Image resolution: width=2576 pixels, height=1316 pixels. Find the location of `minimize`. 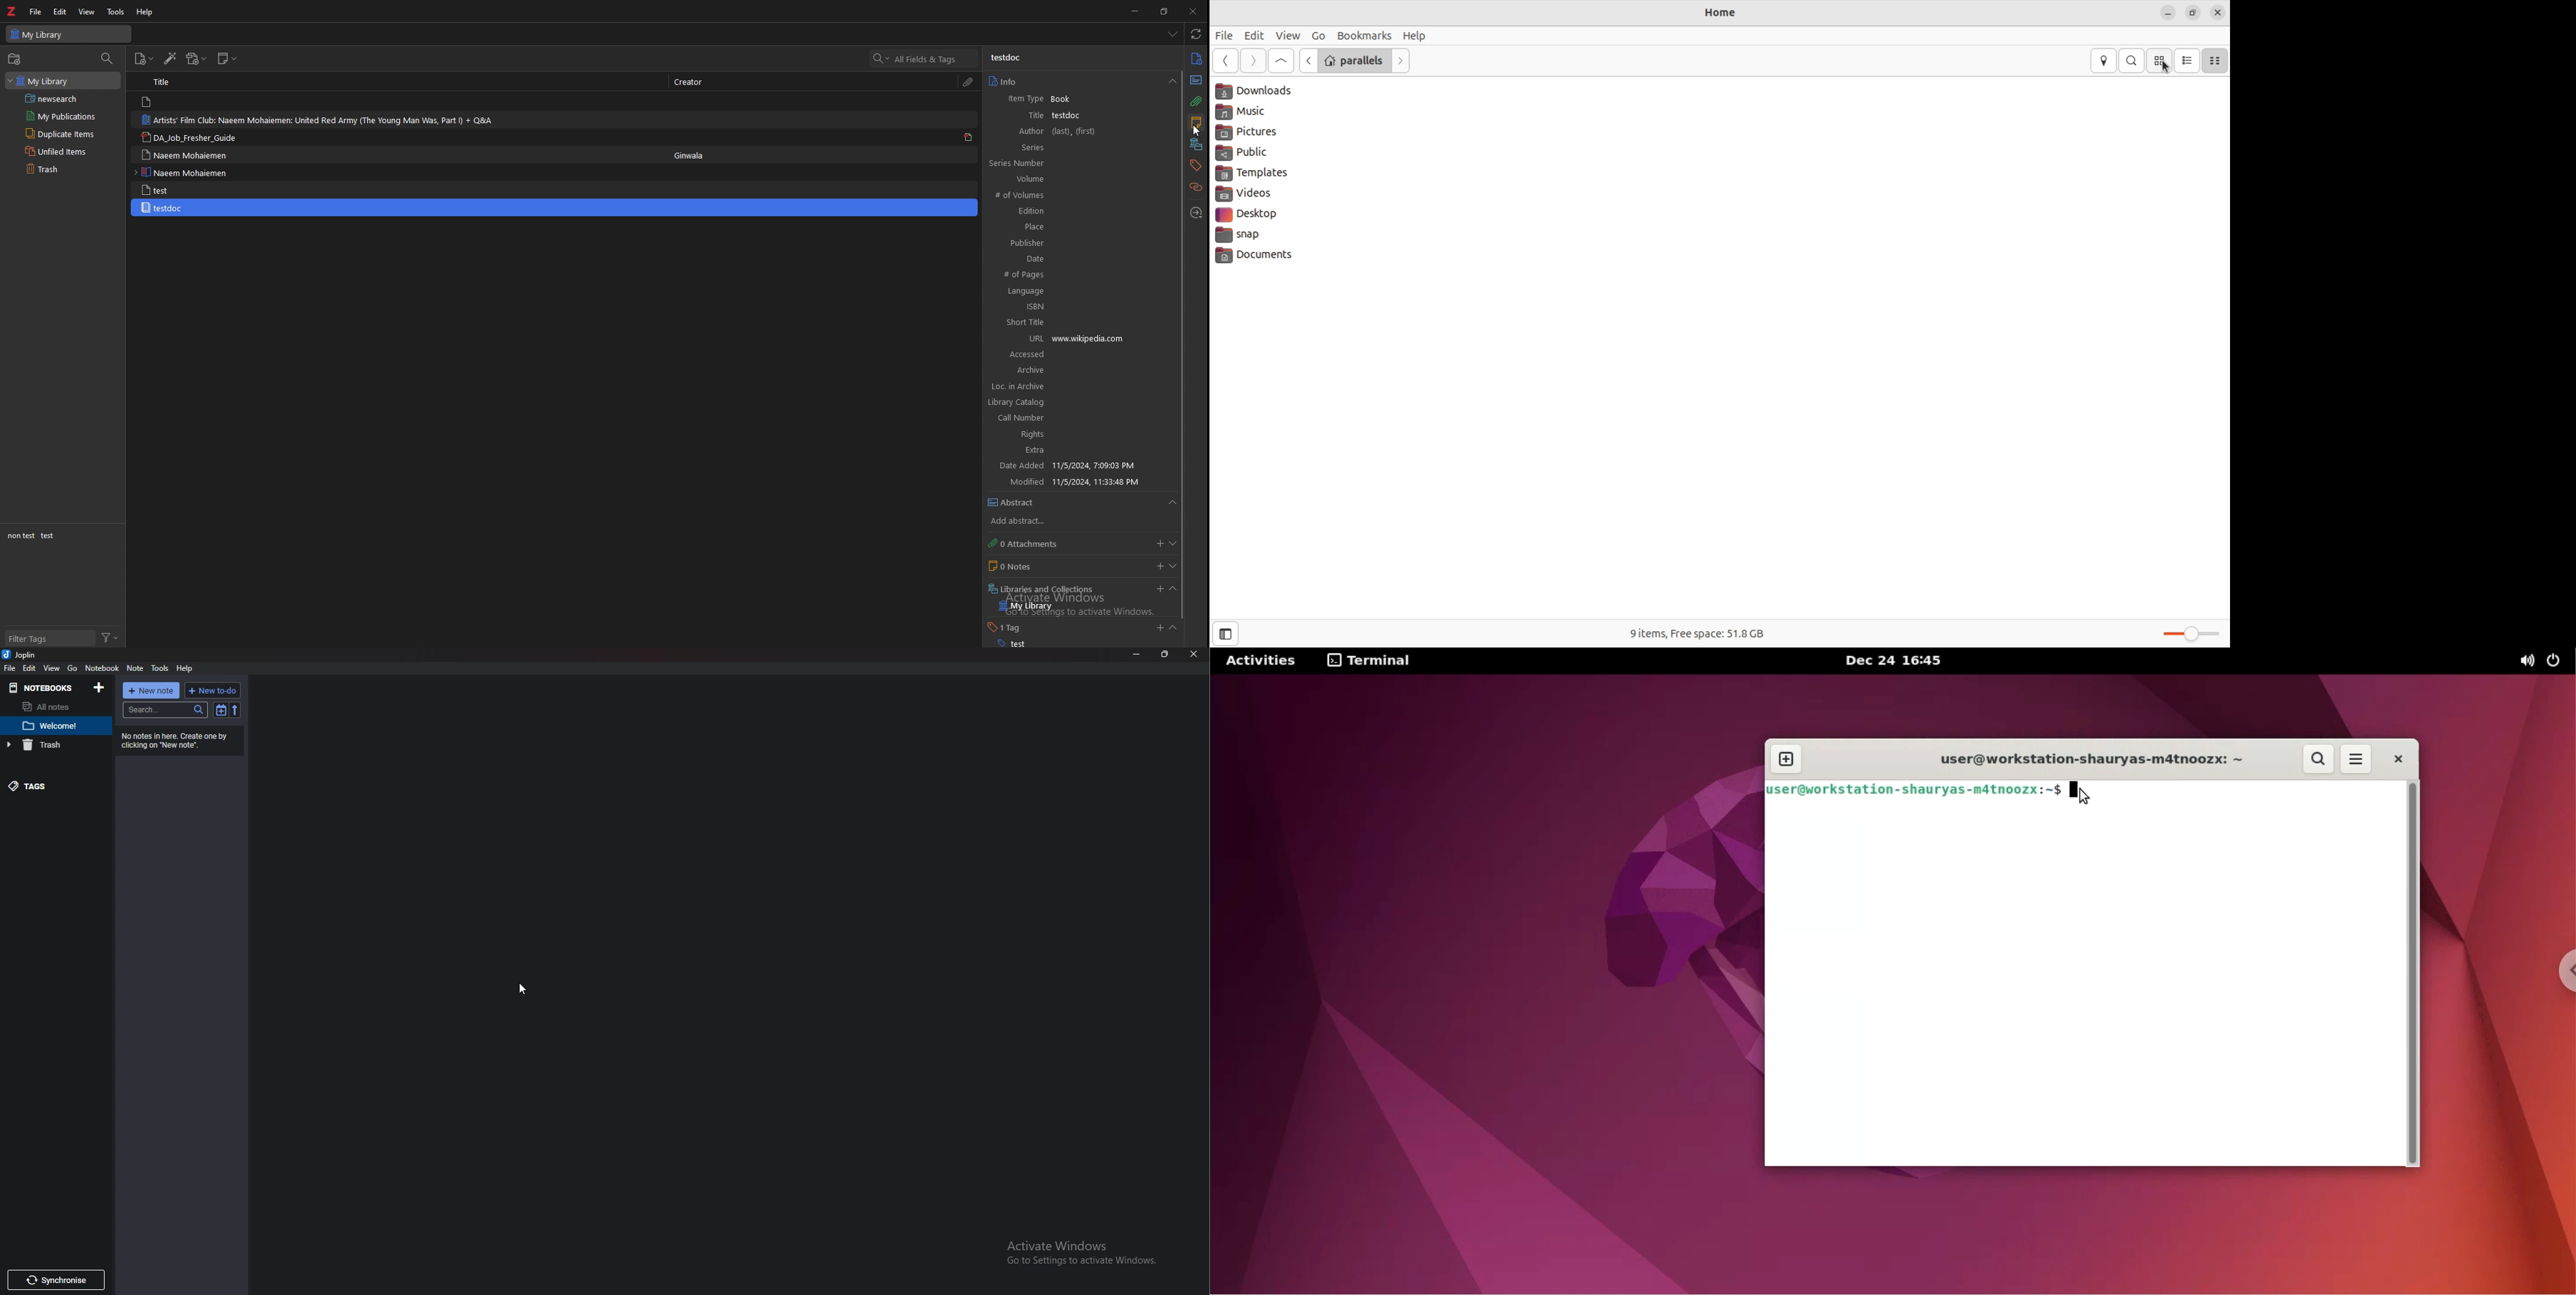

minimize is located at coordinates (1133, 11).